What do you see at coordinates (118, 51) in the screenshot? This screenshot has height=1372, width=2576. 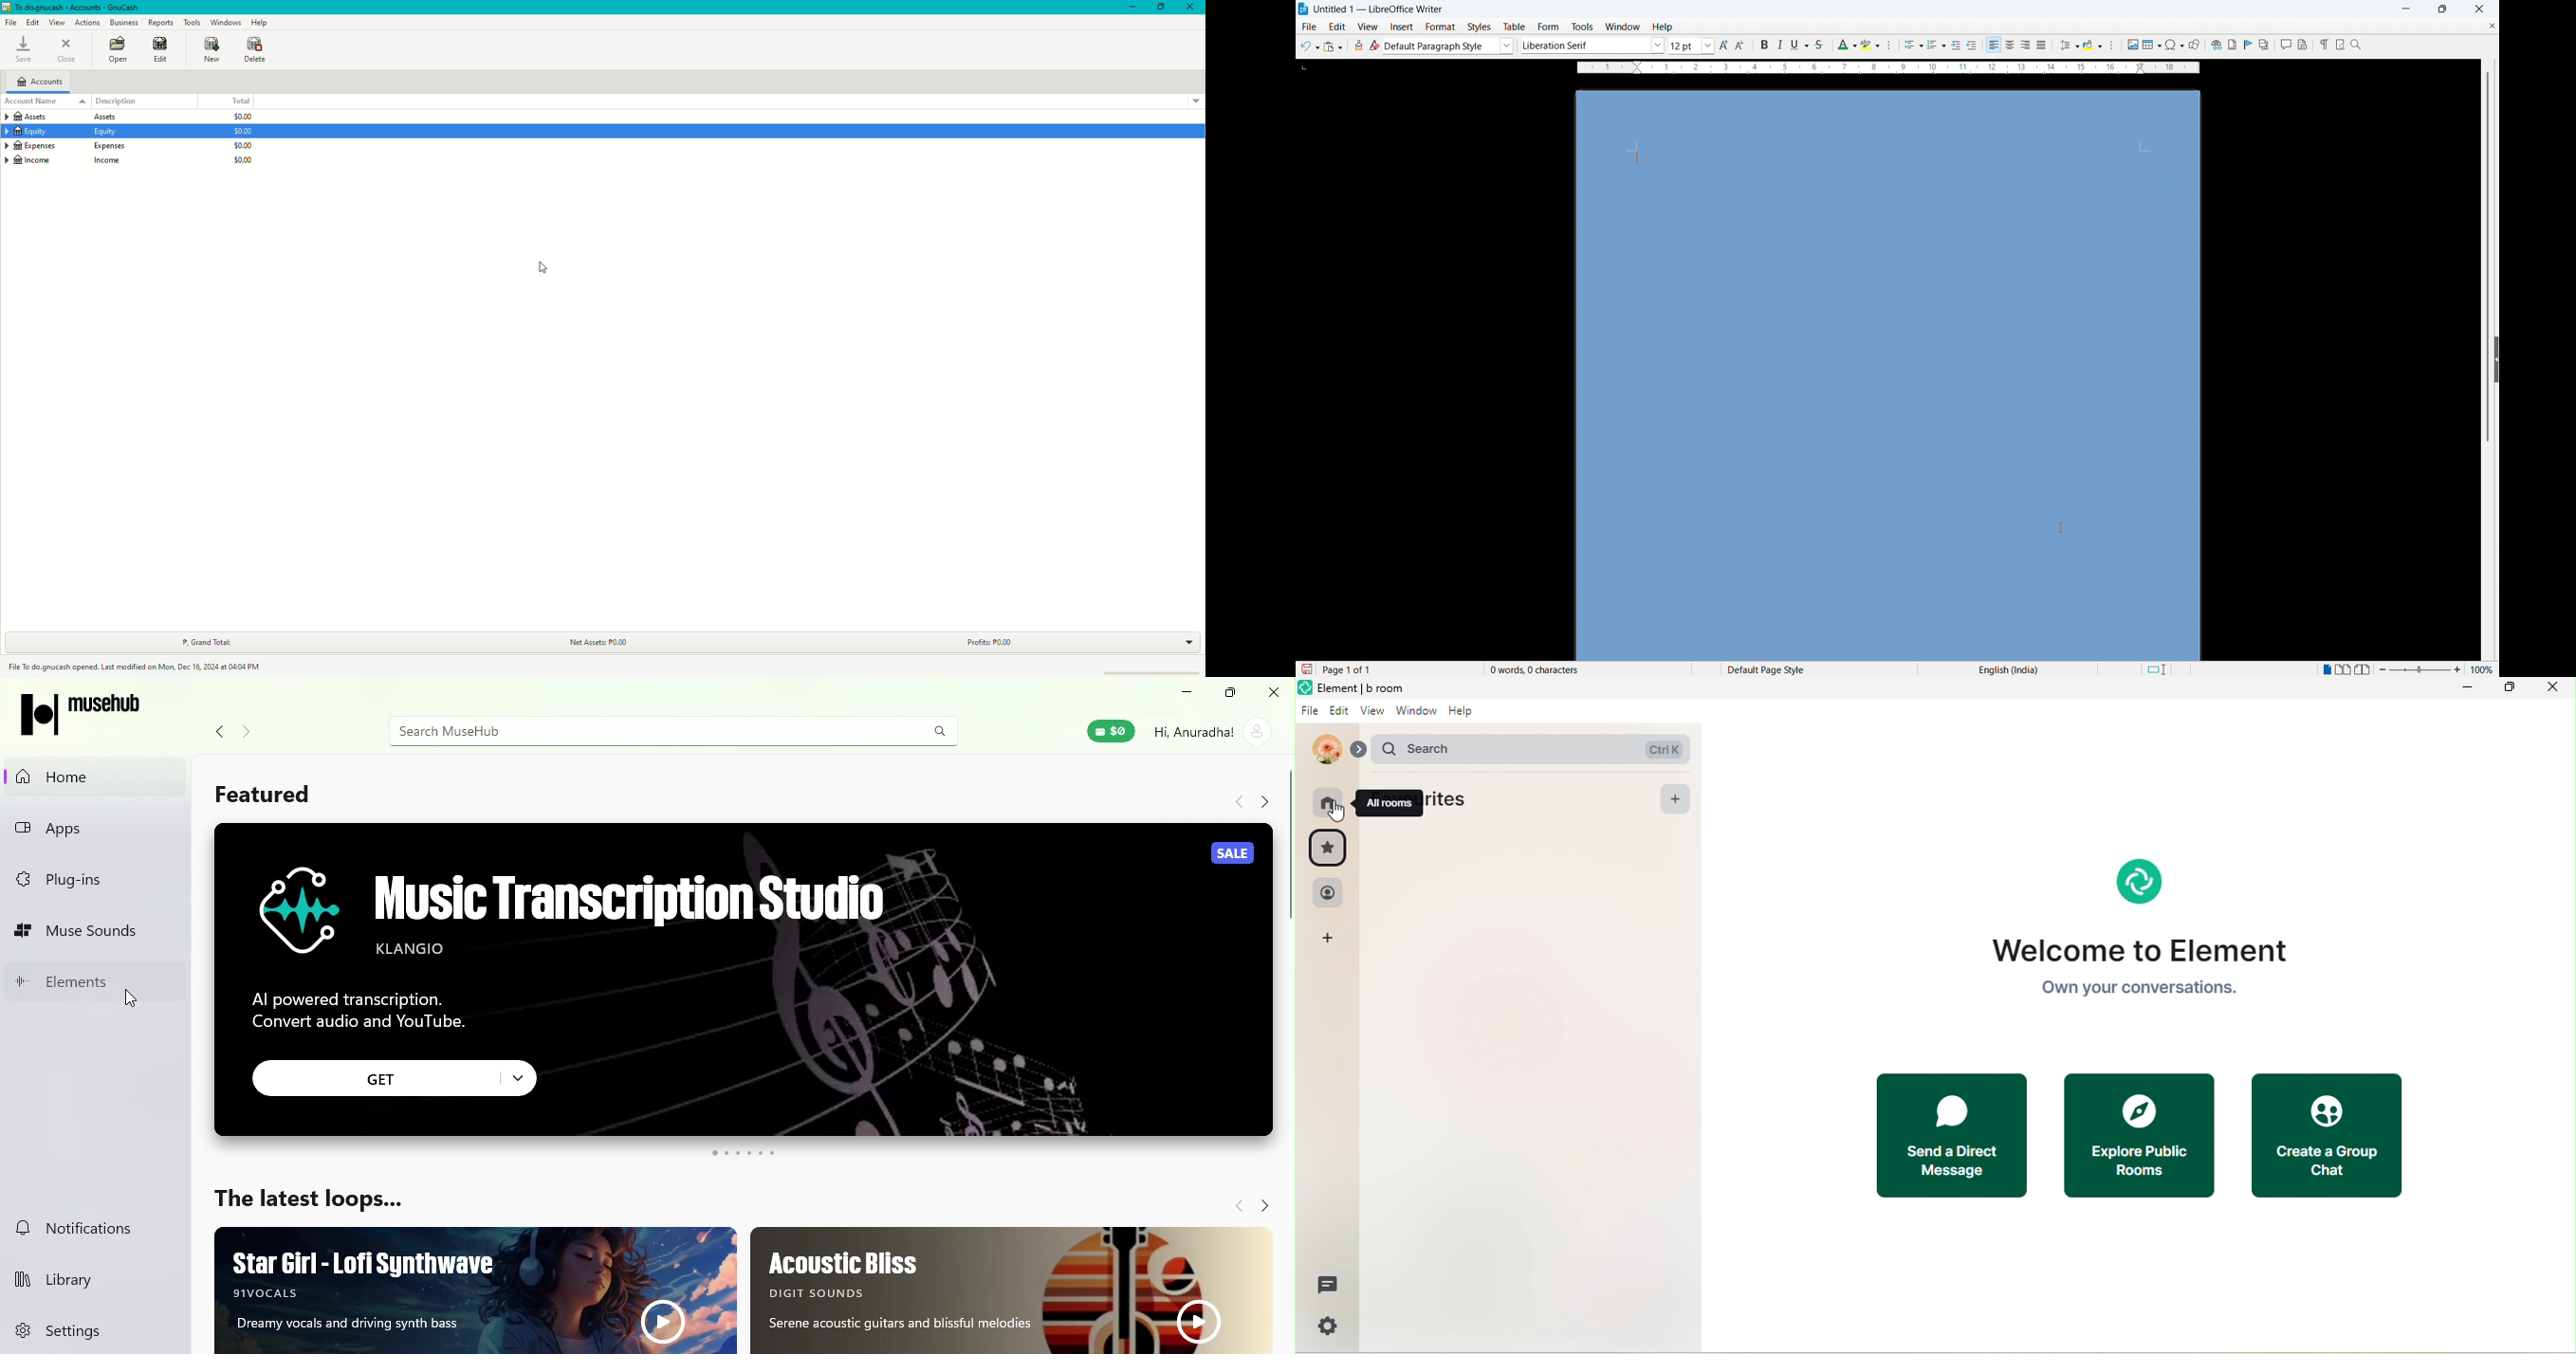 I see `Open` at bounding box center [118, 51].